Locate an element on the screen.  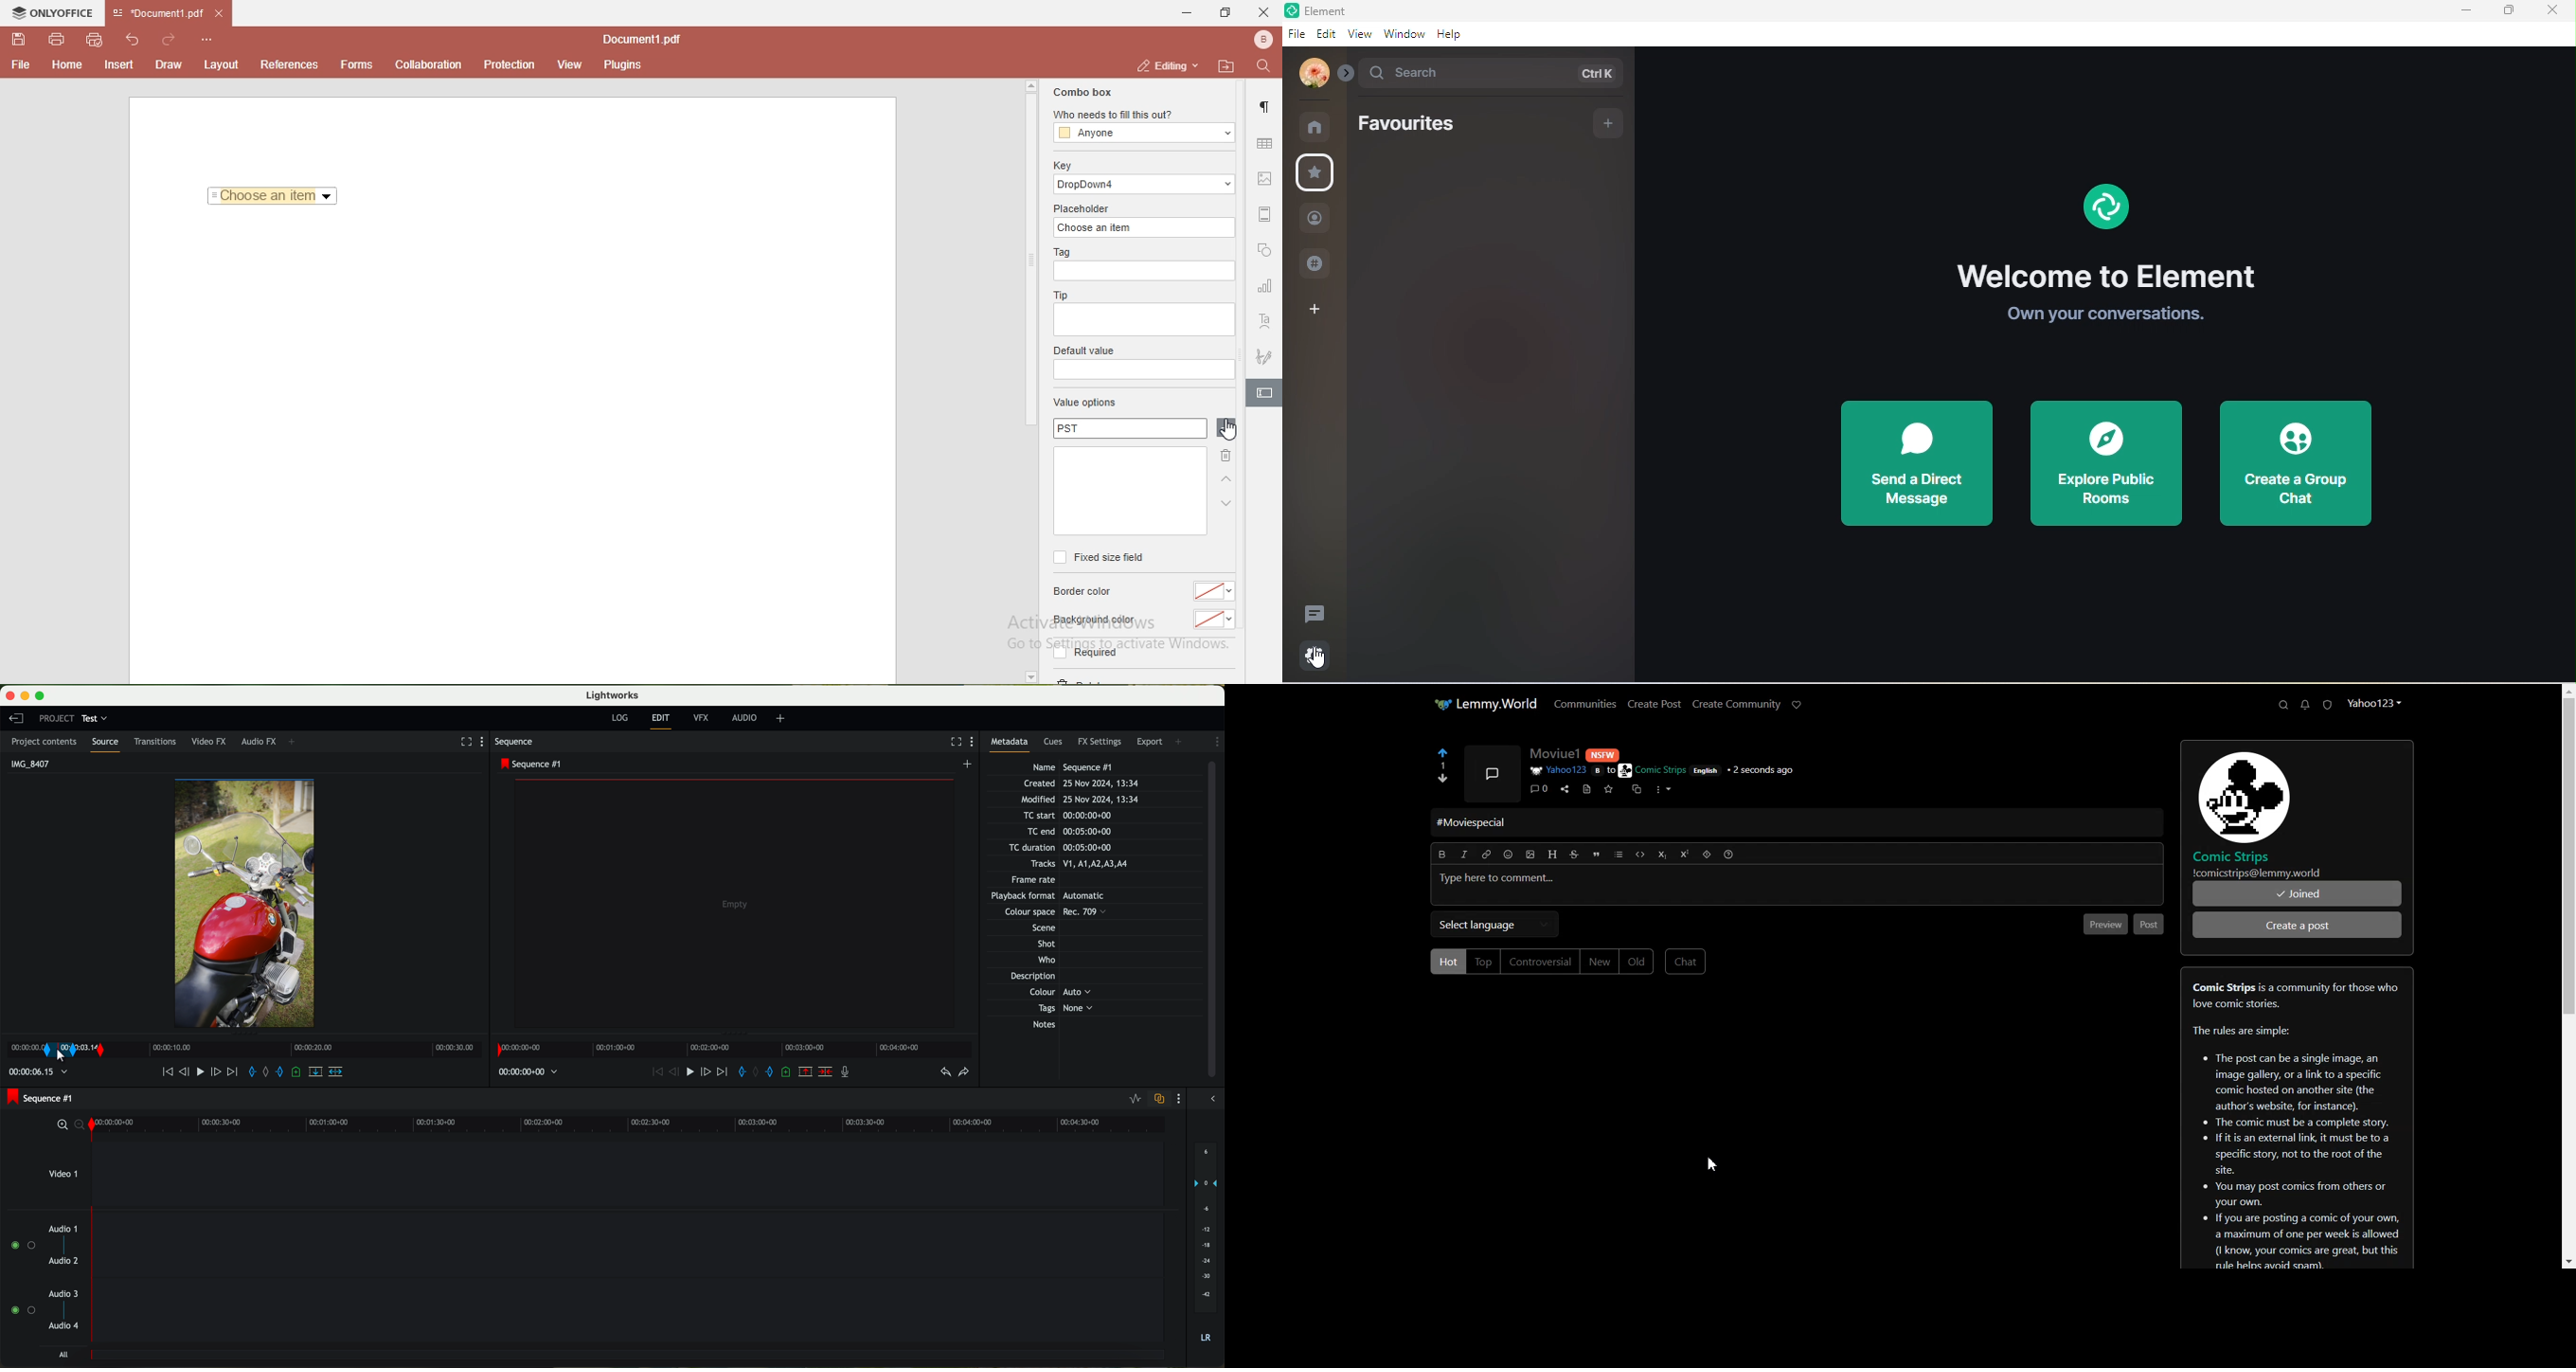
quick setting is located at coordinates (1315, 652).